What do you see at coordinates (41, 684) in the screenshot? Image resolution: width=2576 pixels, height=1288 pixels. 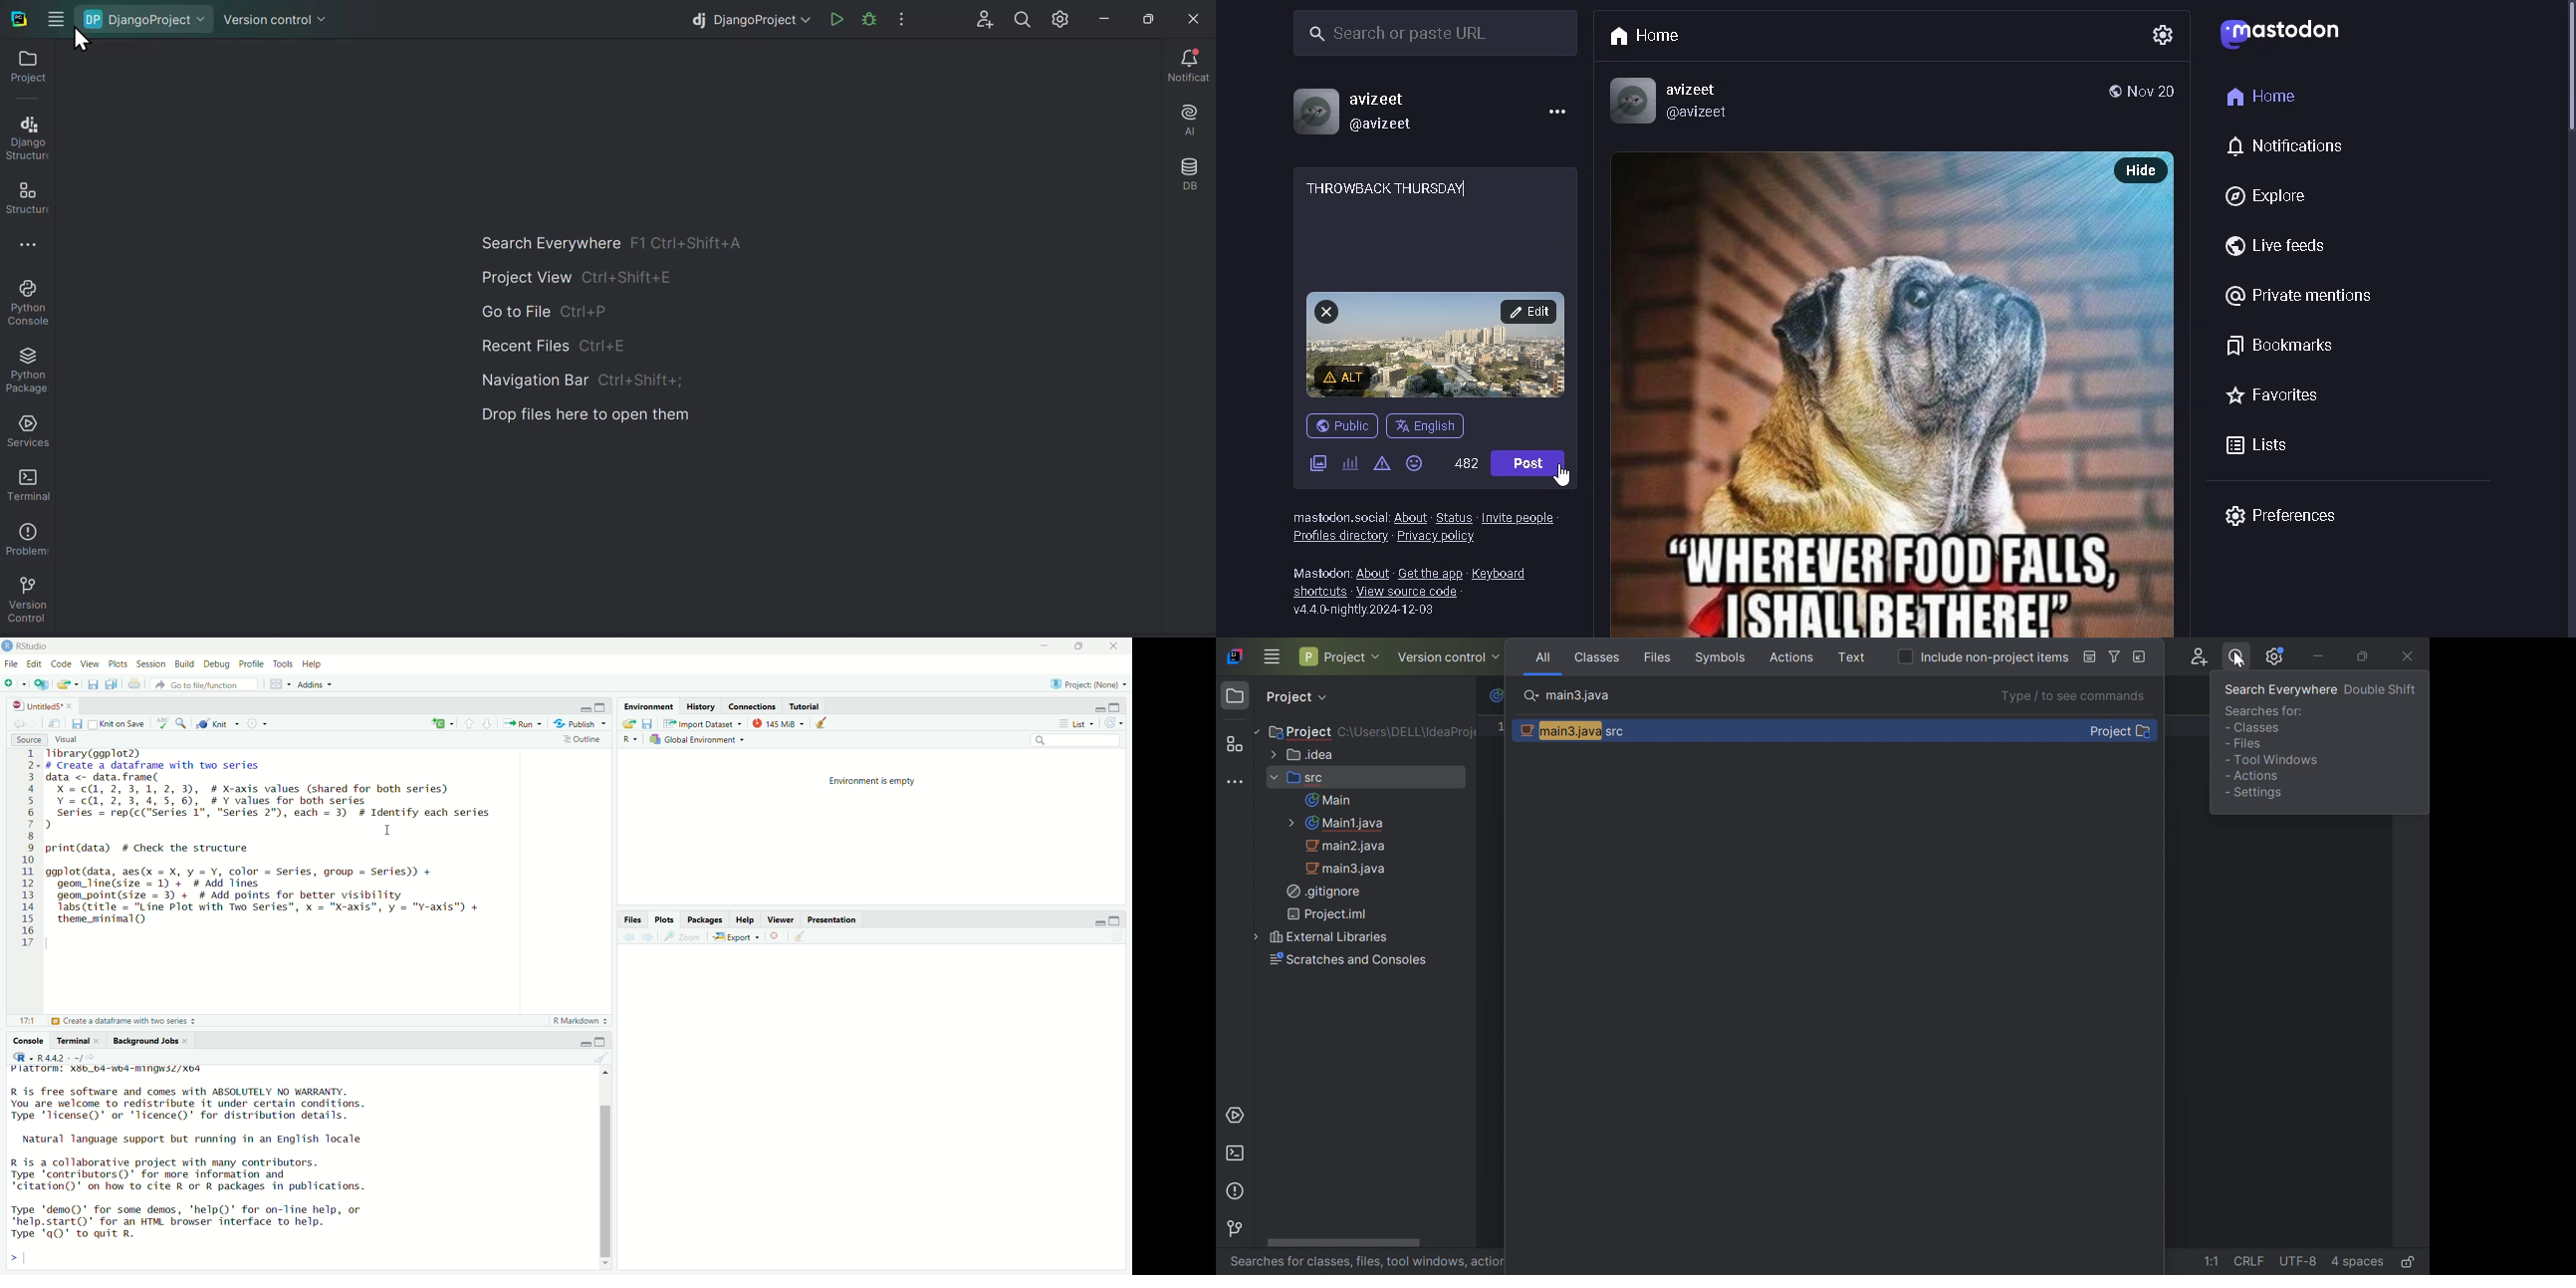 I see `Create a project` at bounding box center [41, 684].